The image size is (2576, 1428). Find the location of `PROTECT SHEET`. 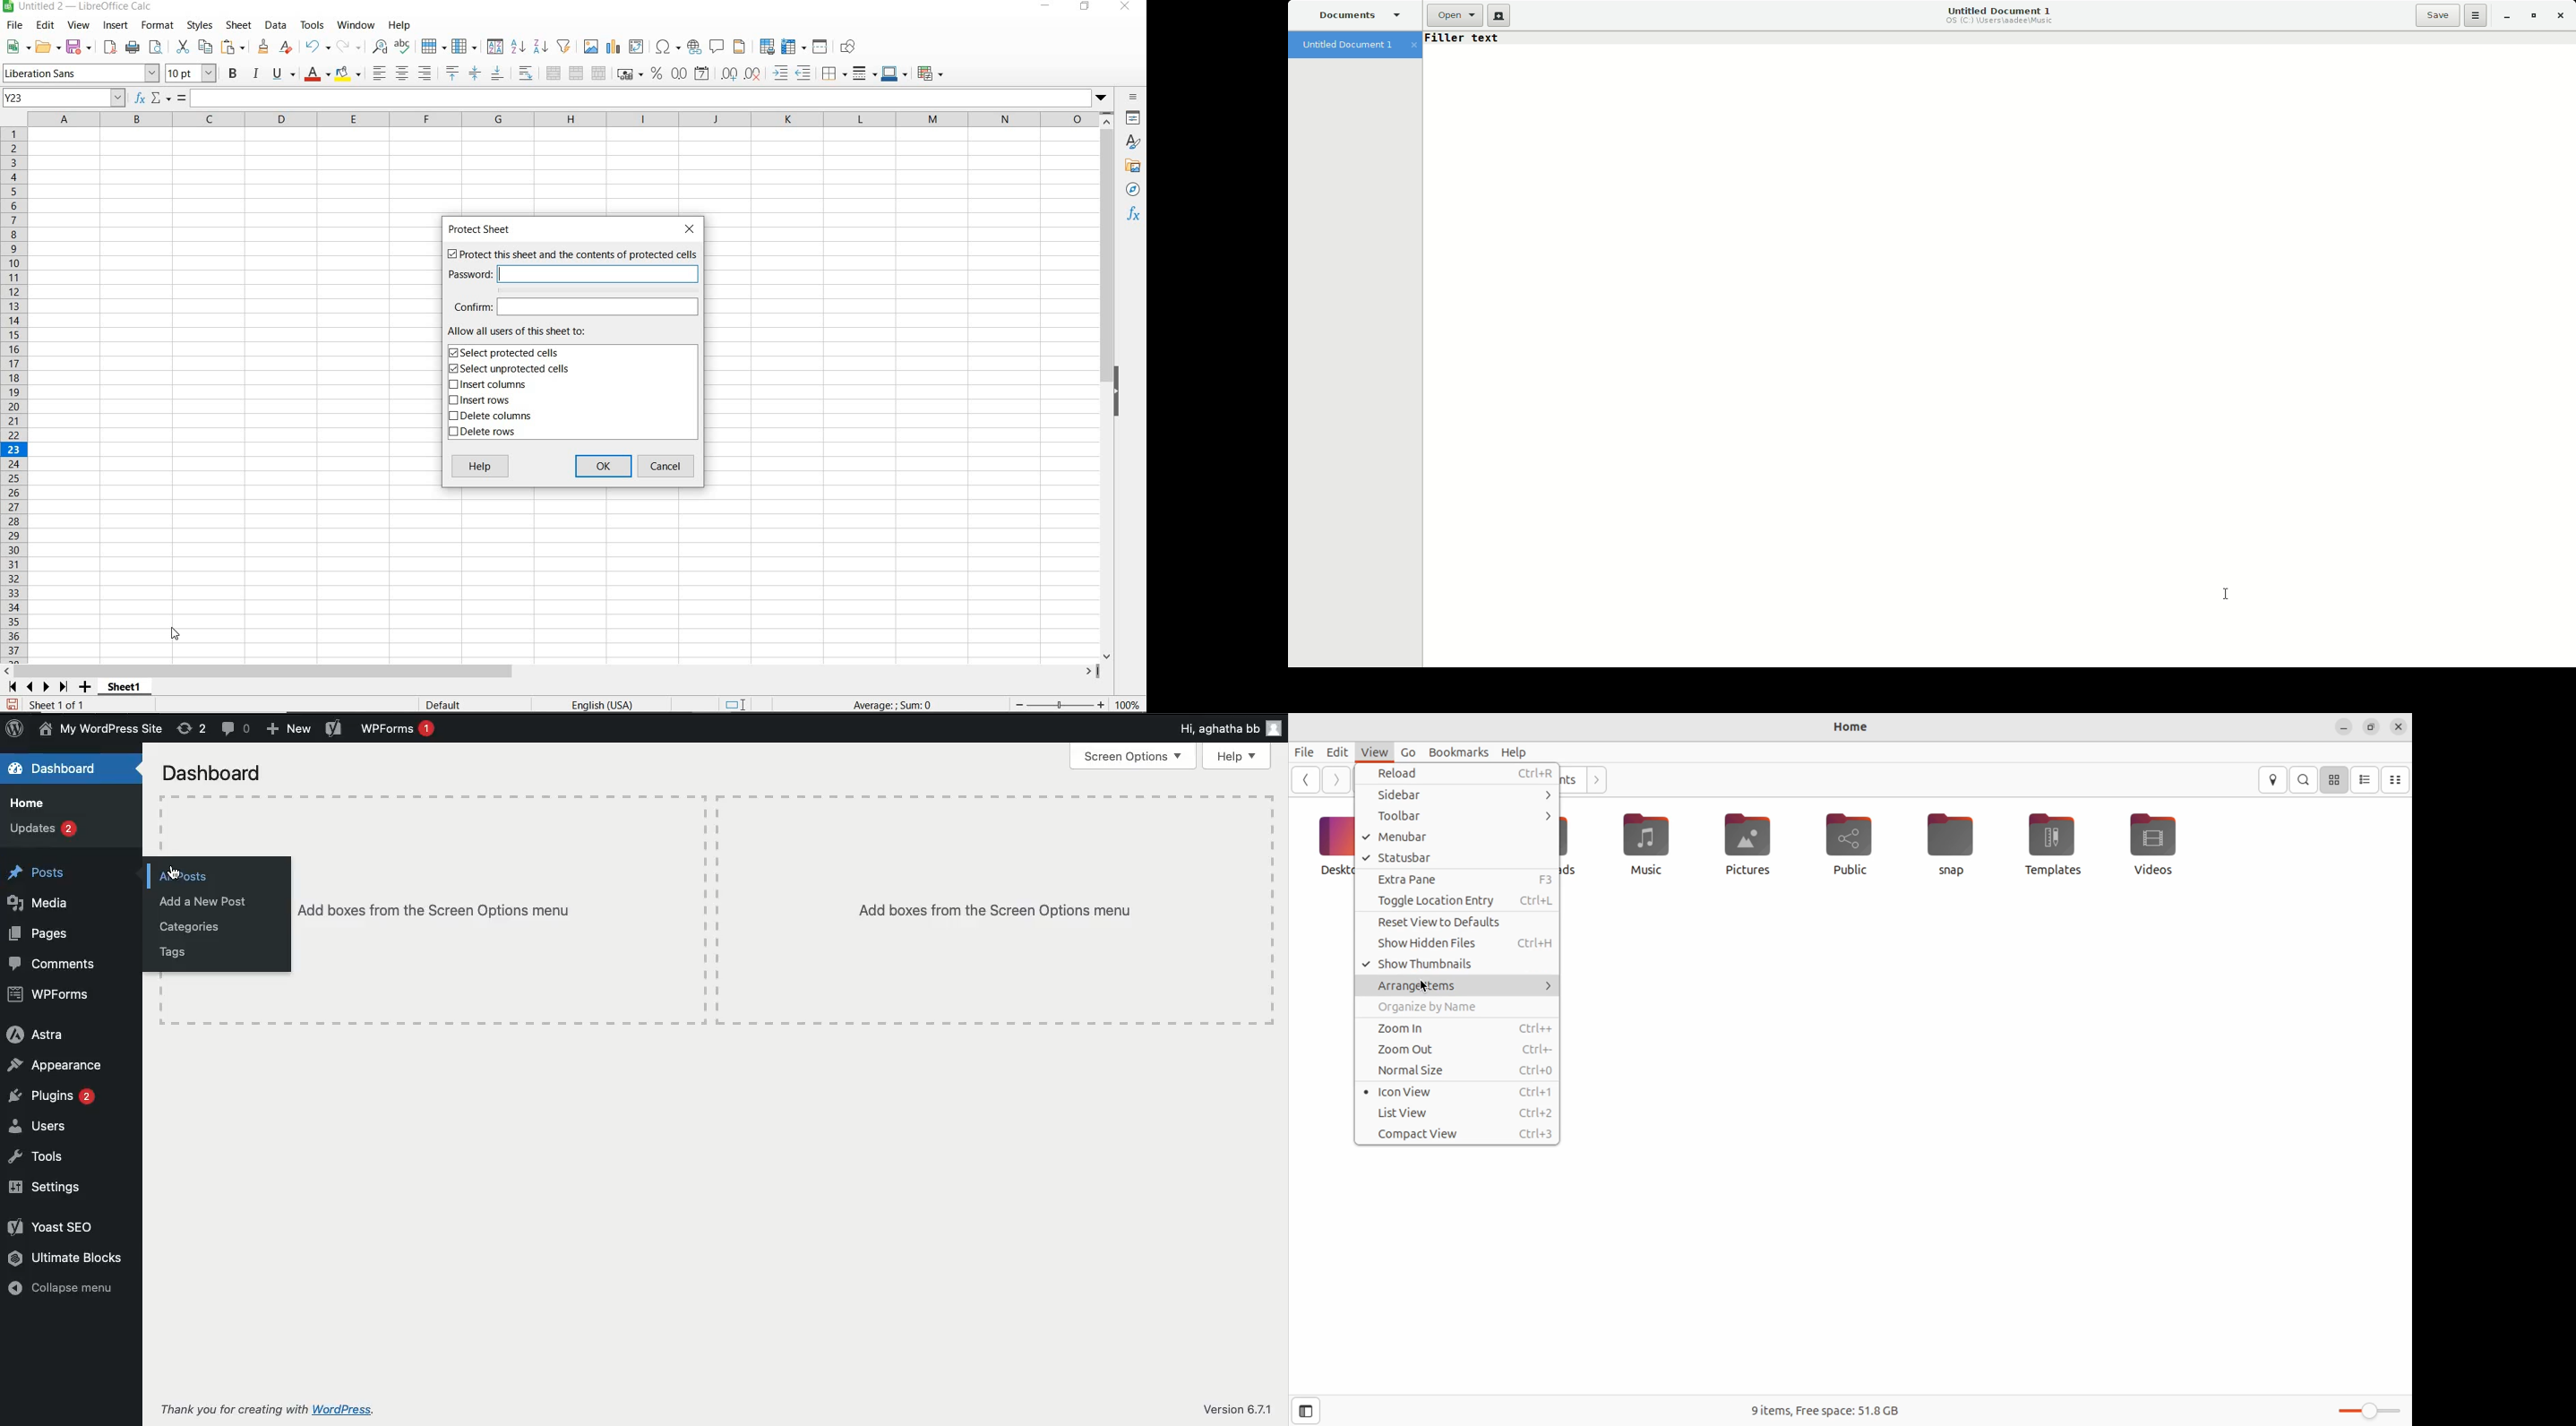

PROTECT SHEET is located at coordinates (483, 229).